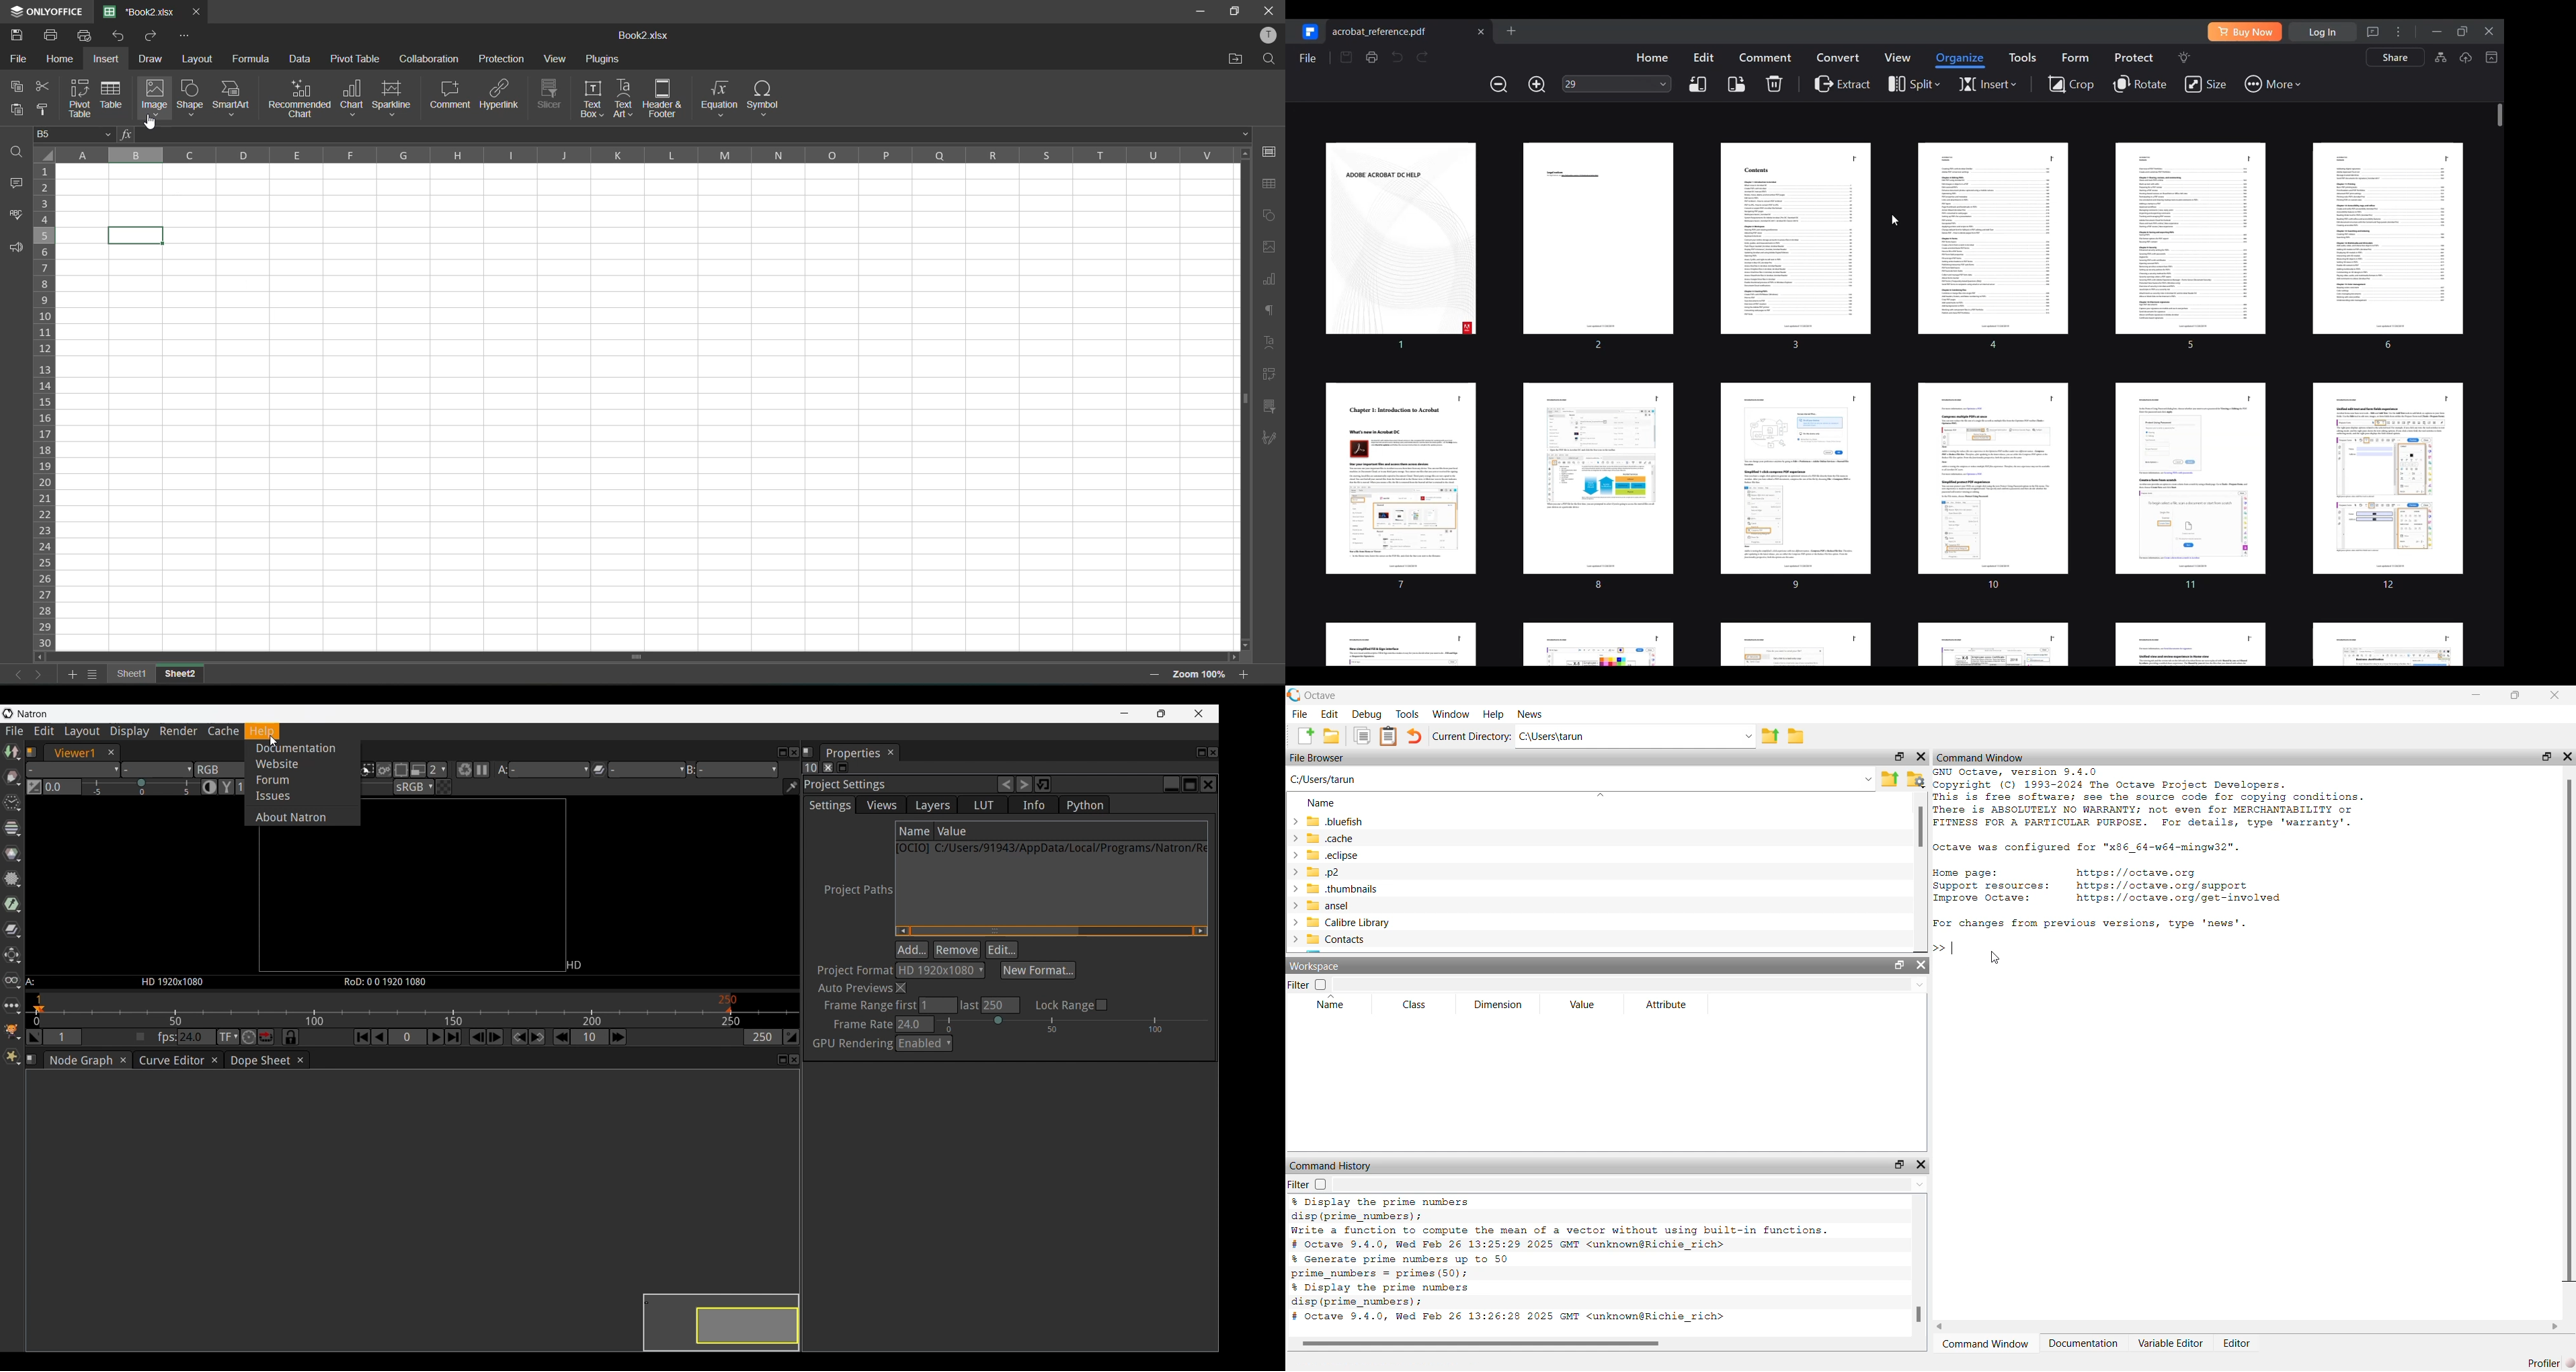 This screenshot has height=1372, width=2576. Describe the element at coordinates (198, 60) in the screenshot. I see `layout` at that location.